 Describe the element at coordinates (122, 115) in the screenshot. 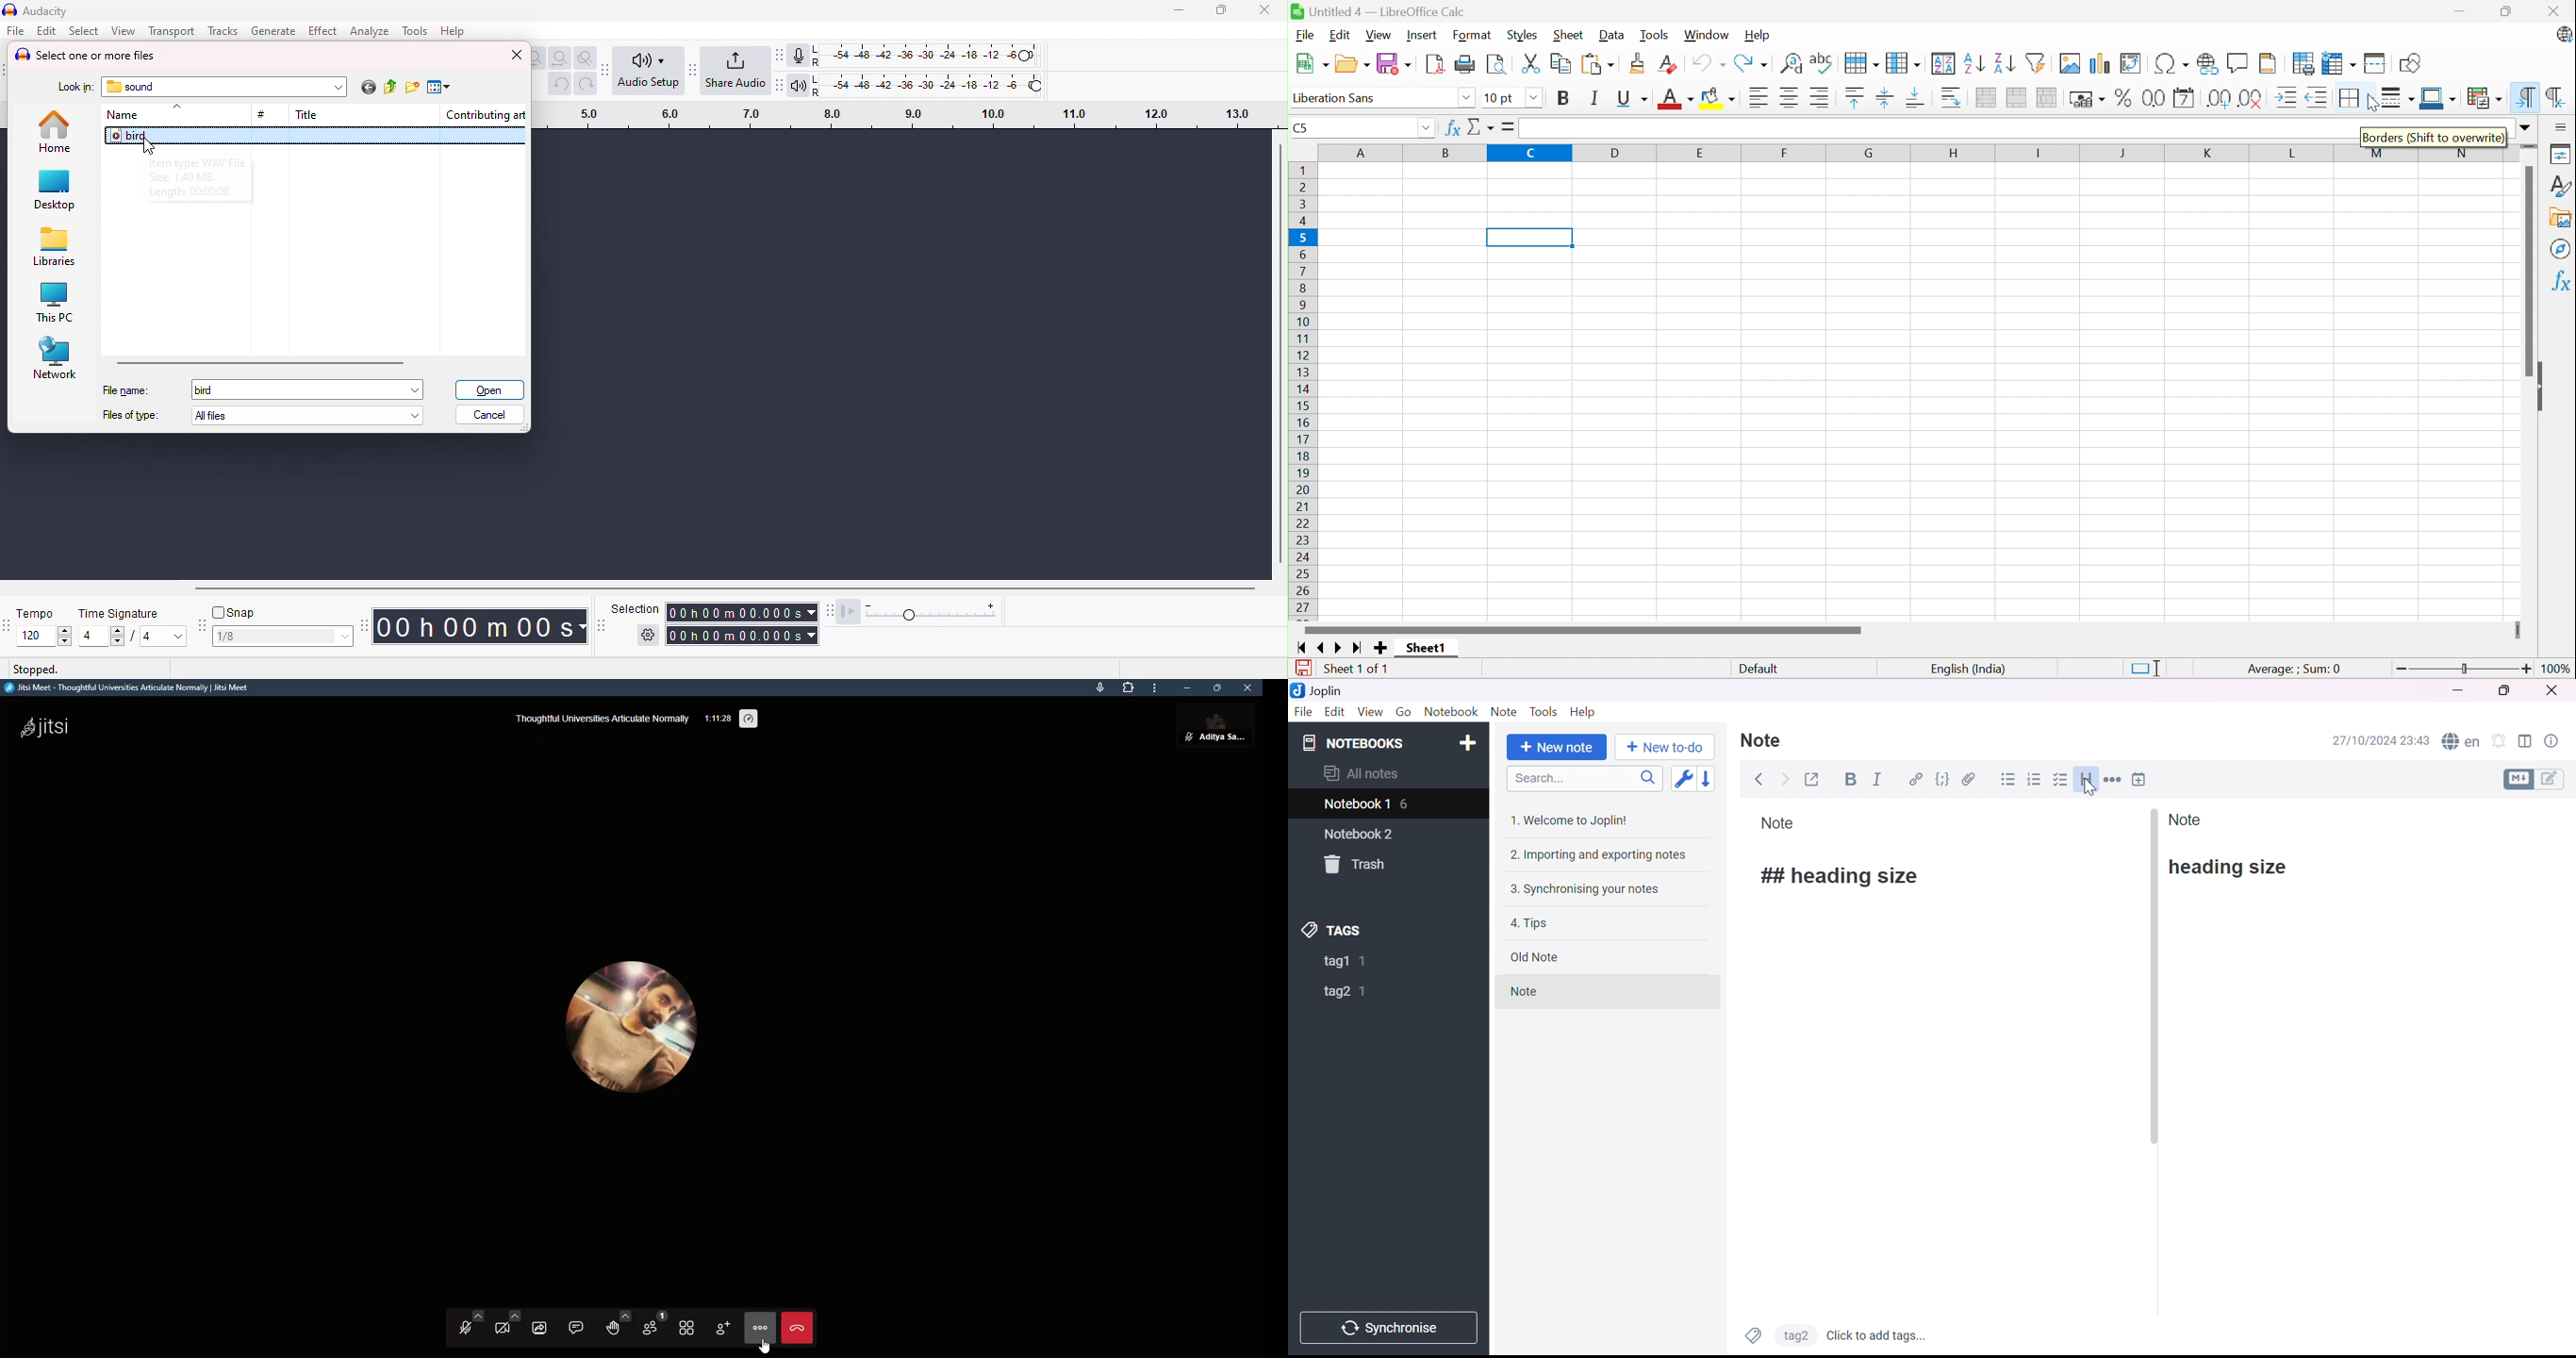

I see `name` at that location.